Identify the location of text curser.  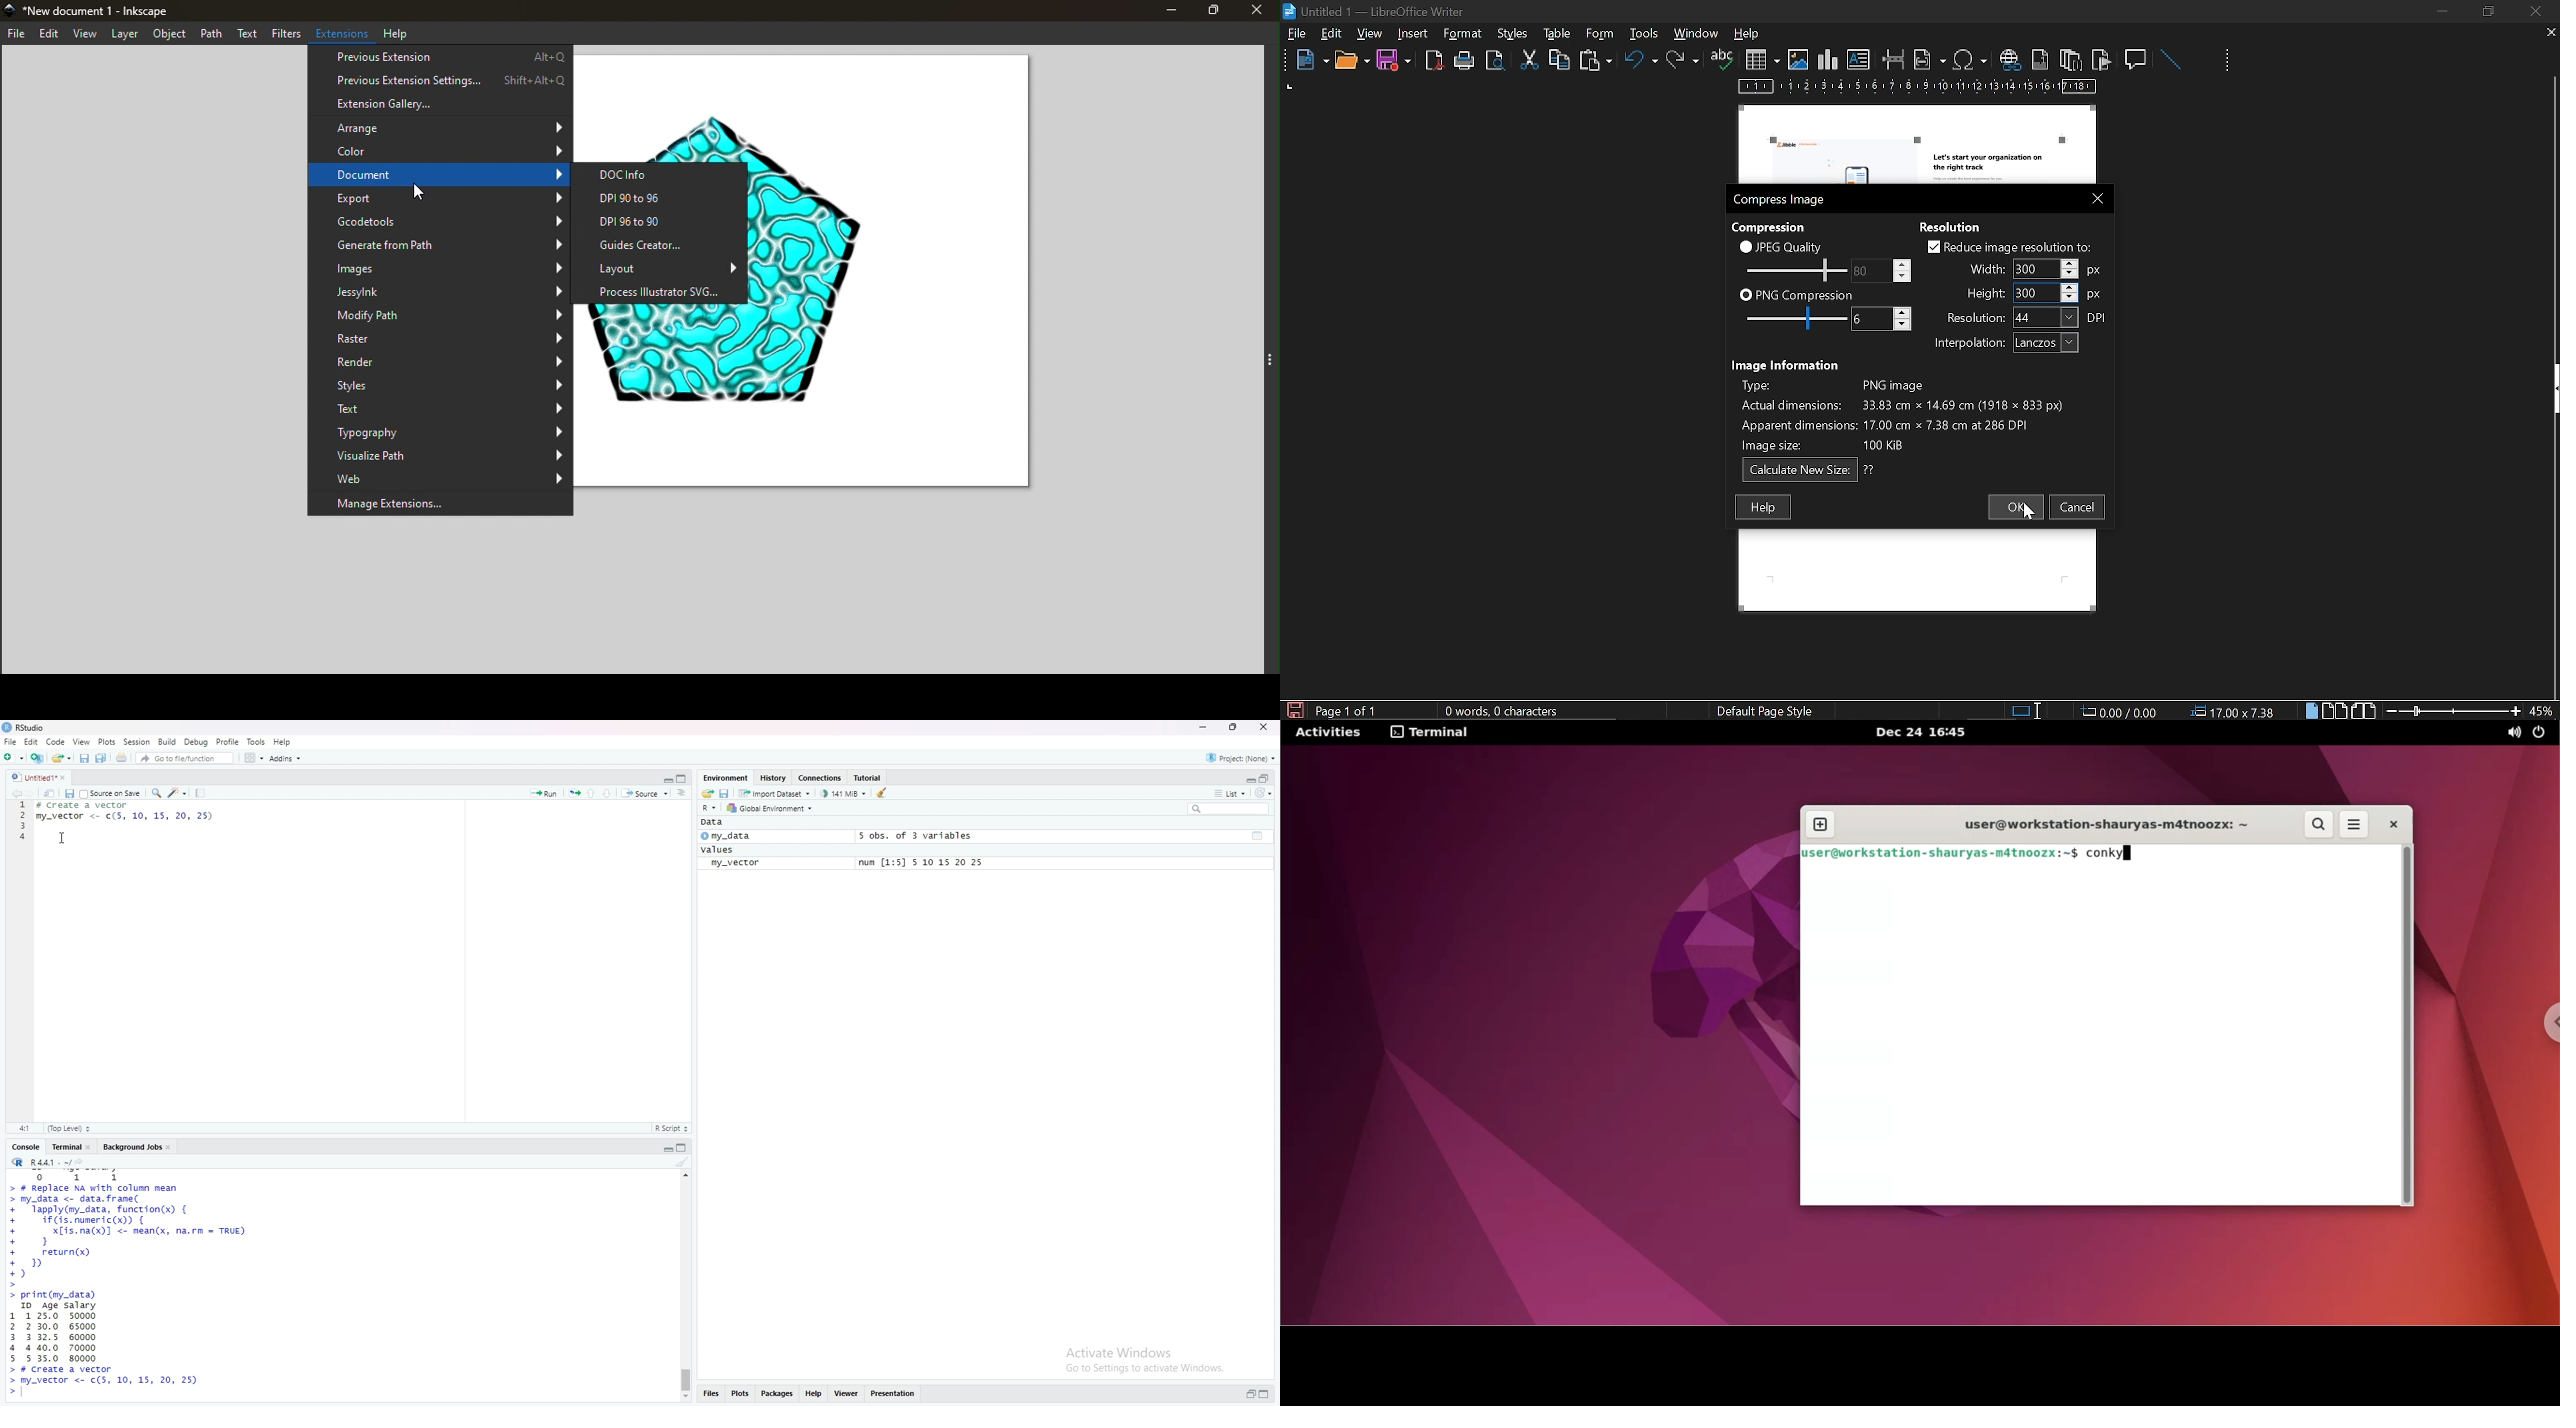
(26, 1393).